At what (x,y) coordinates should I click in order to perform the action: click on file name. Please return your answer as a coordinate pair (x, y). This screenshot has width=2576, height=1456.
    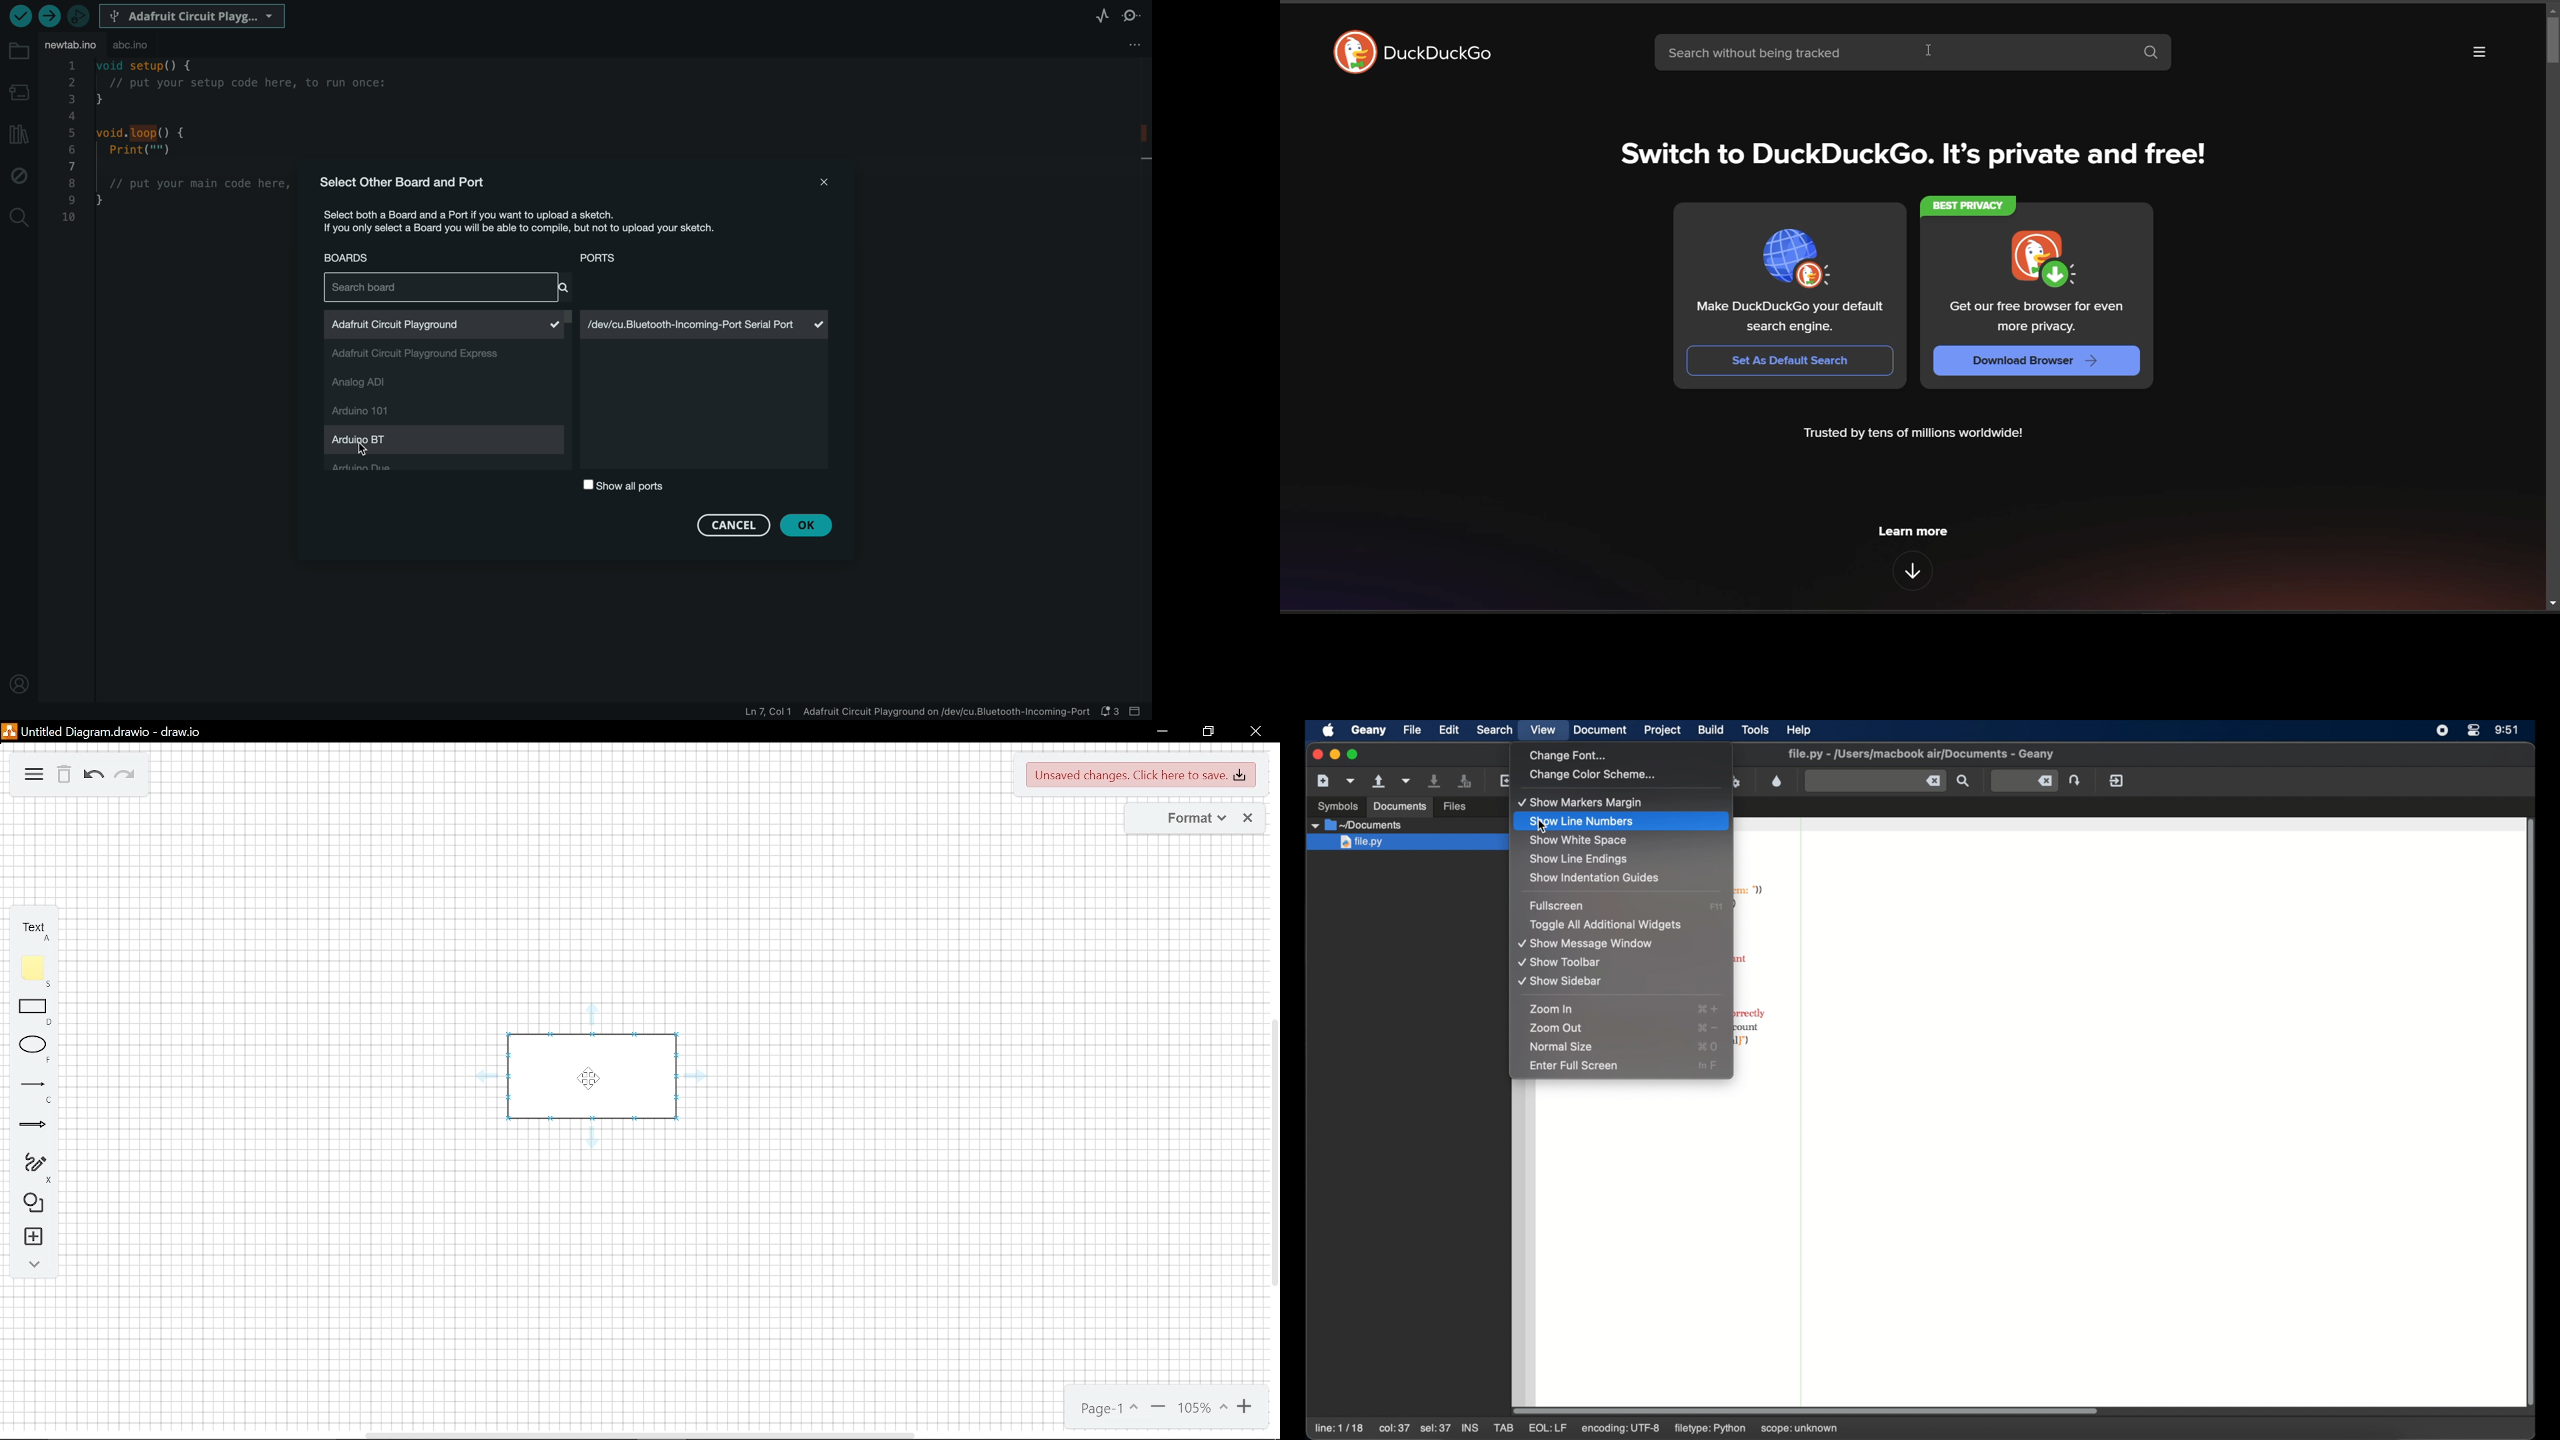
    Looking at the image, I should click on (1920, 755).